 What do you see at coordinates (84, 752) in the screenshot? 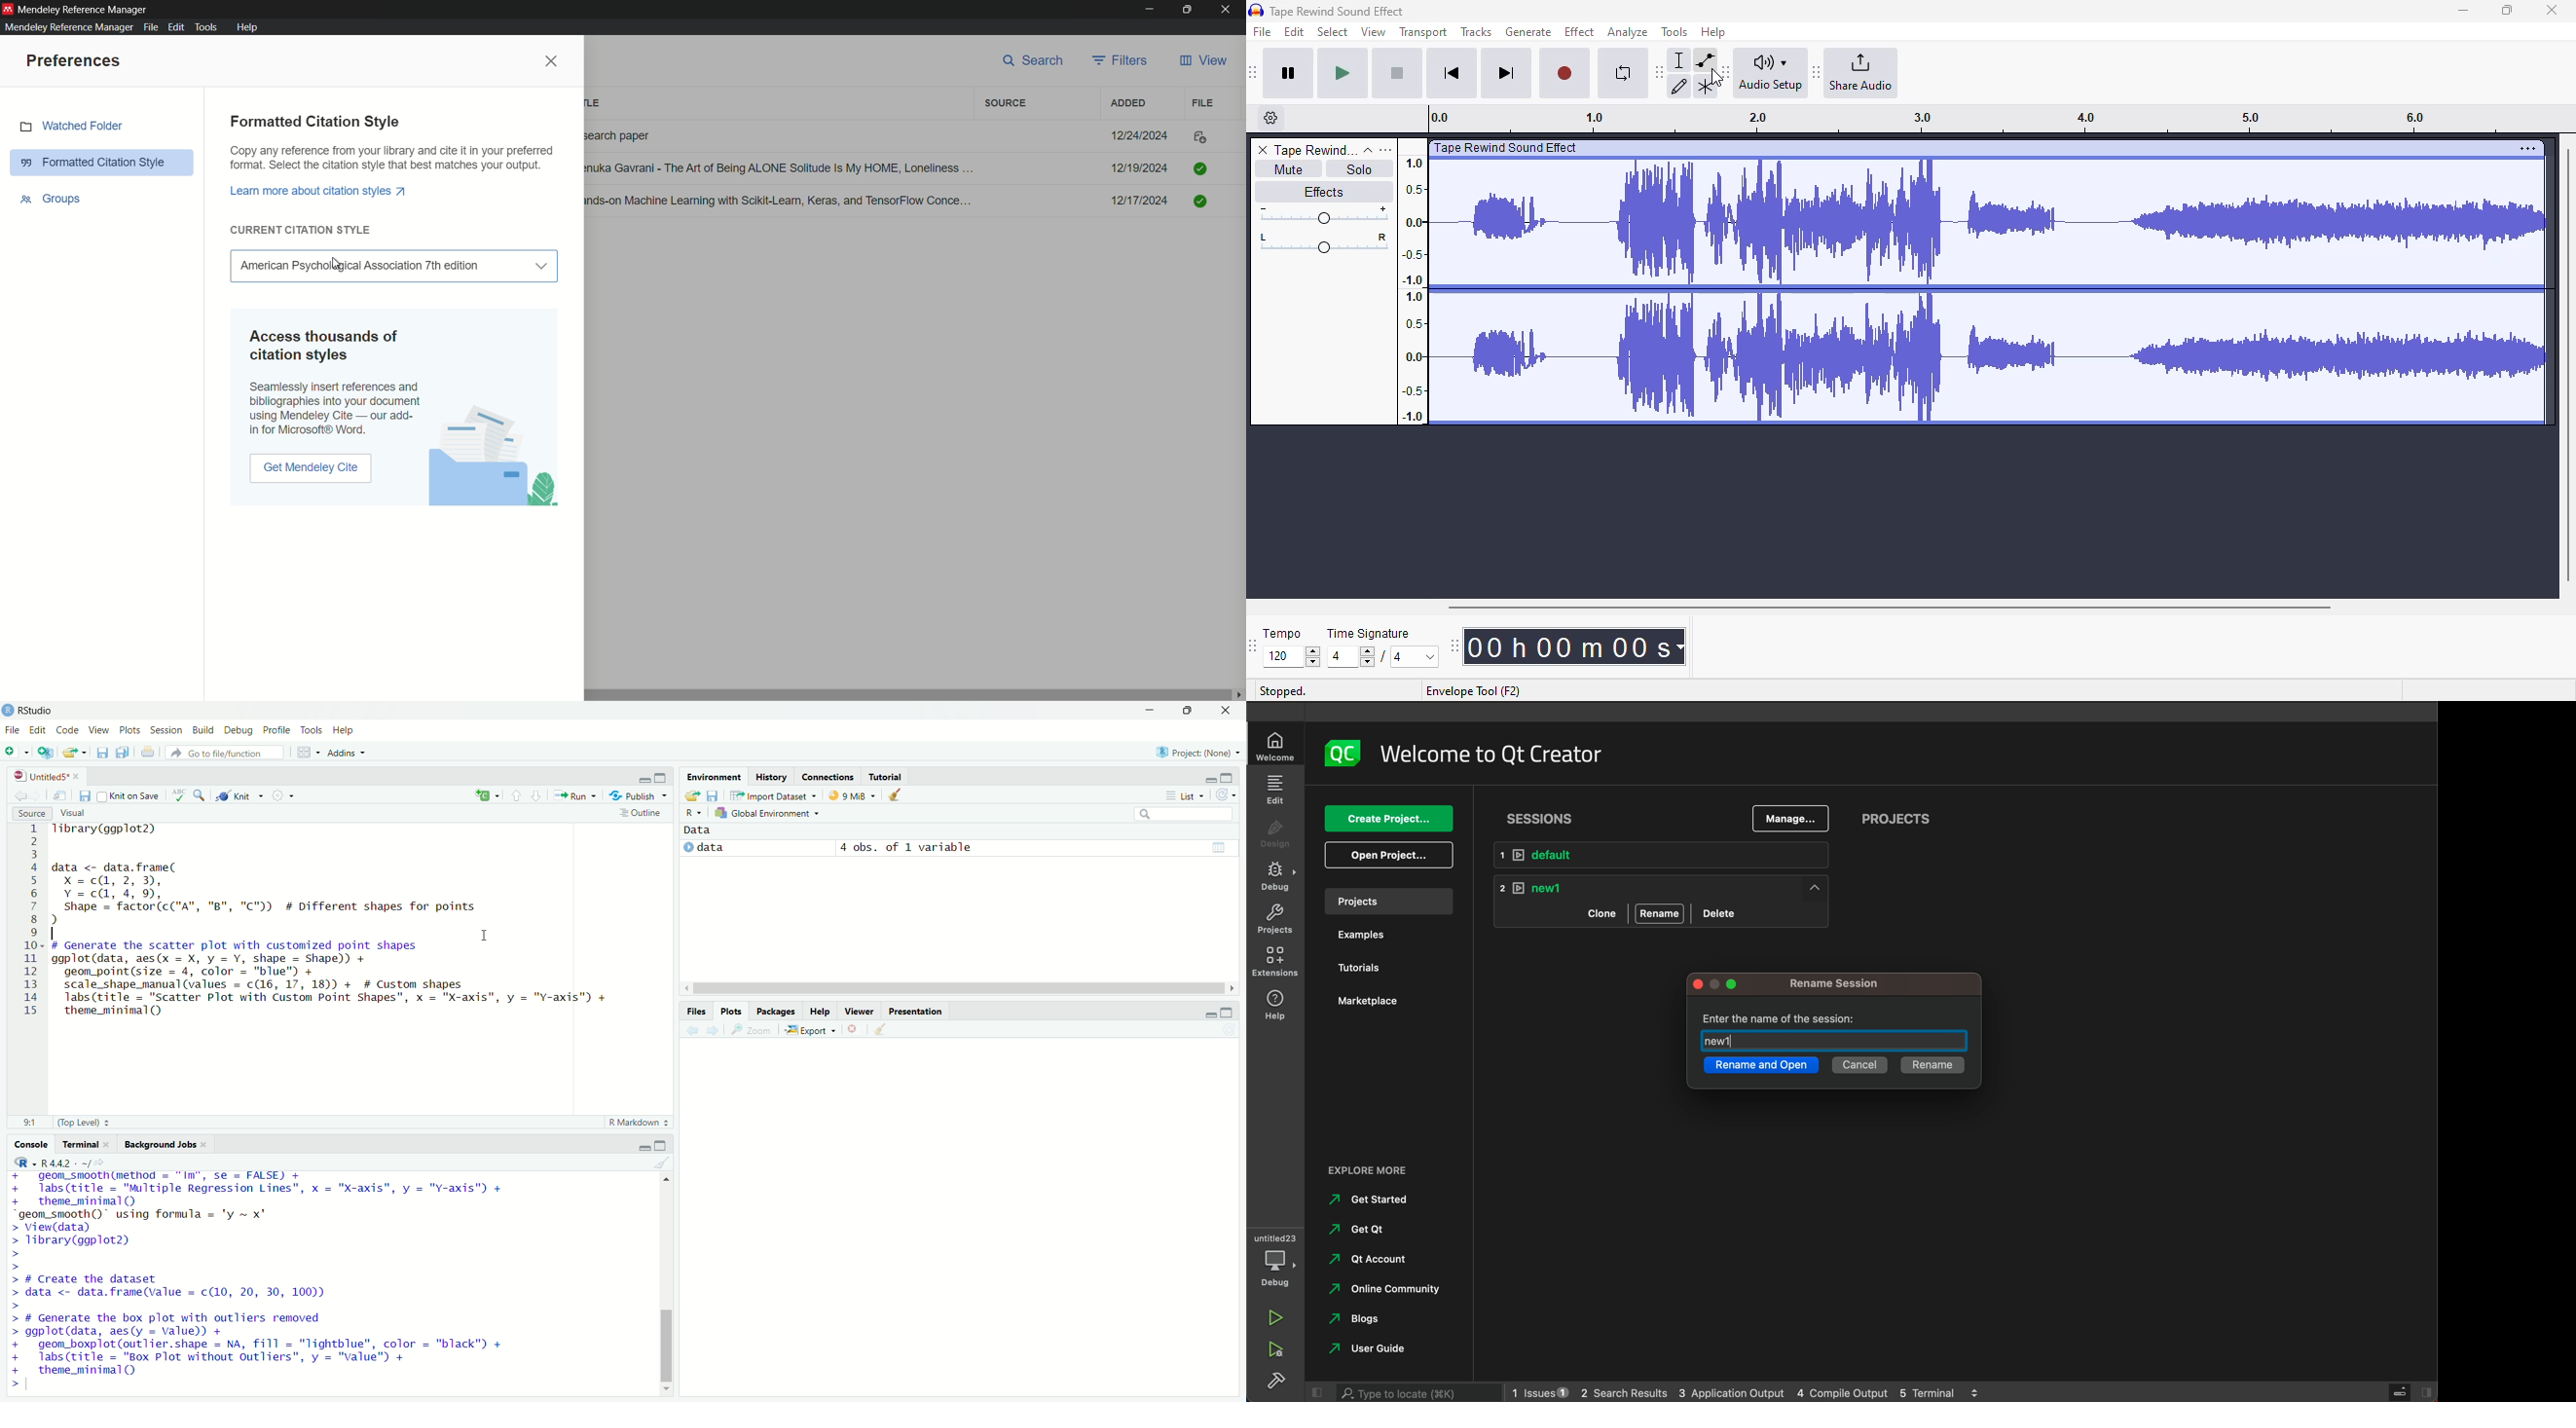
I see `Open recent files` at bounding box center [84, 752].